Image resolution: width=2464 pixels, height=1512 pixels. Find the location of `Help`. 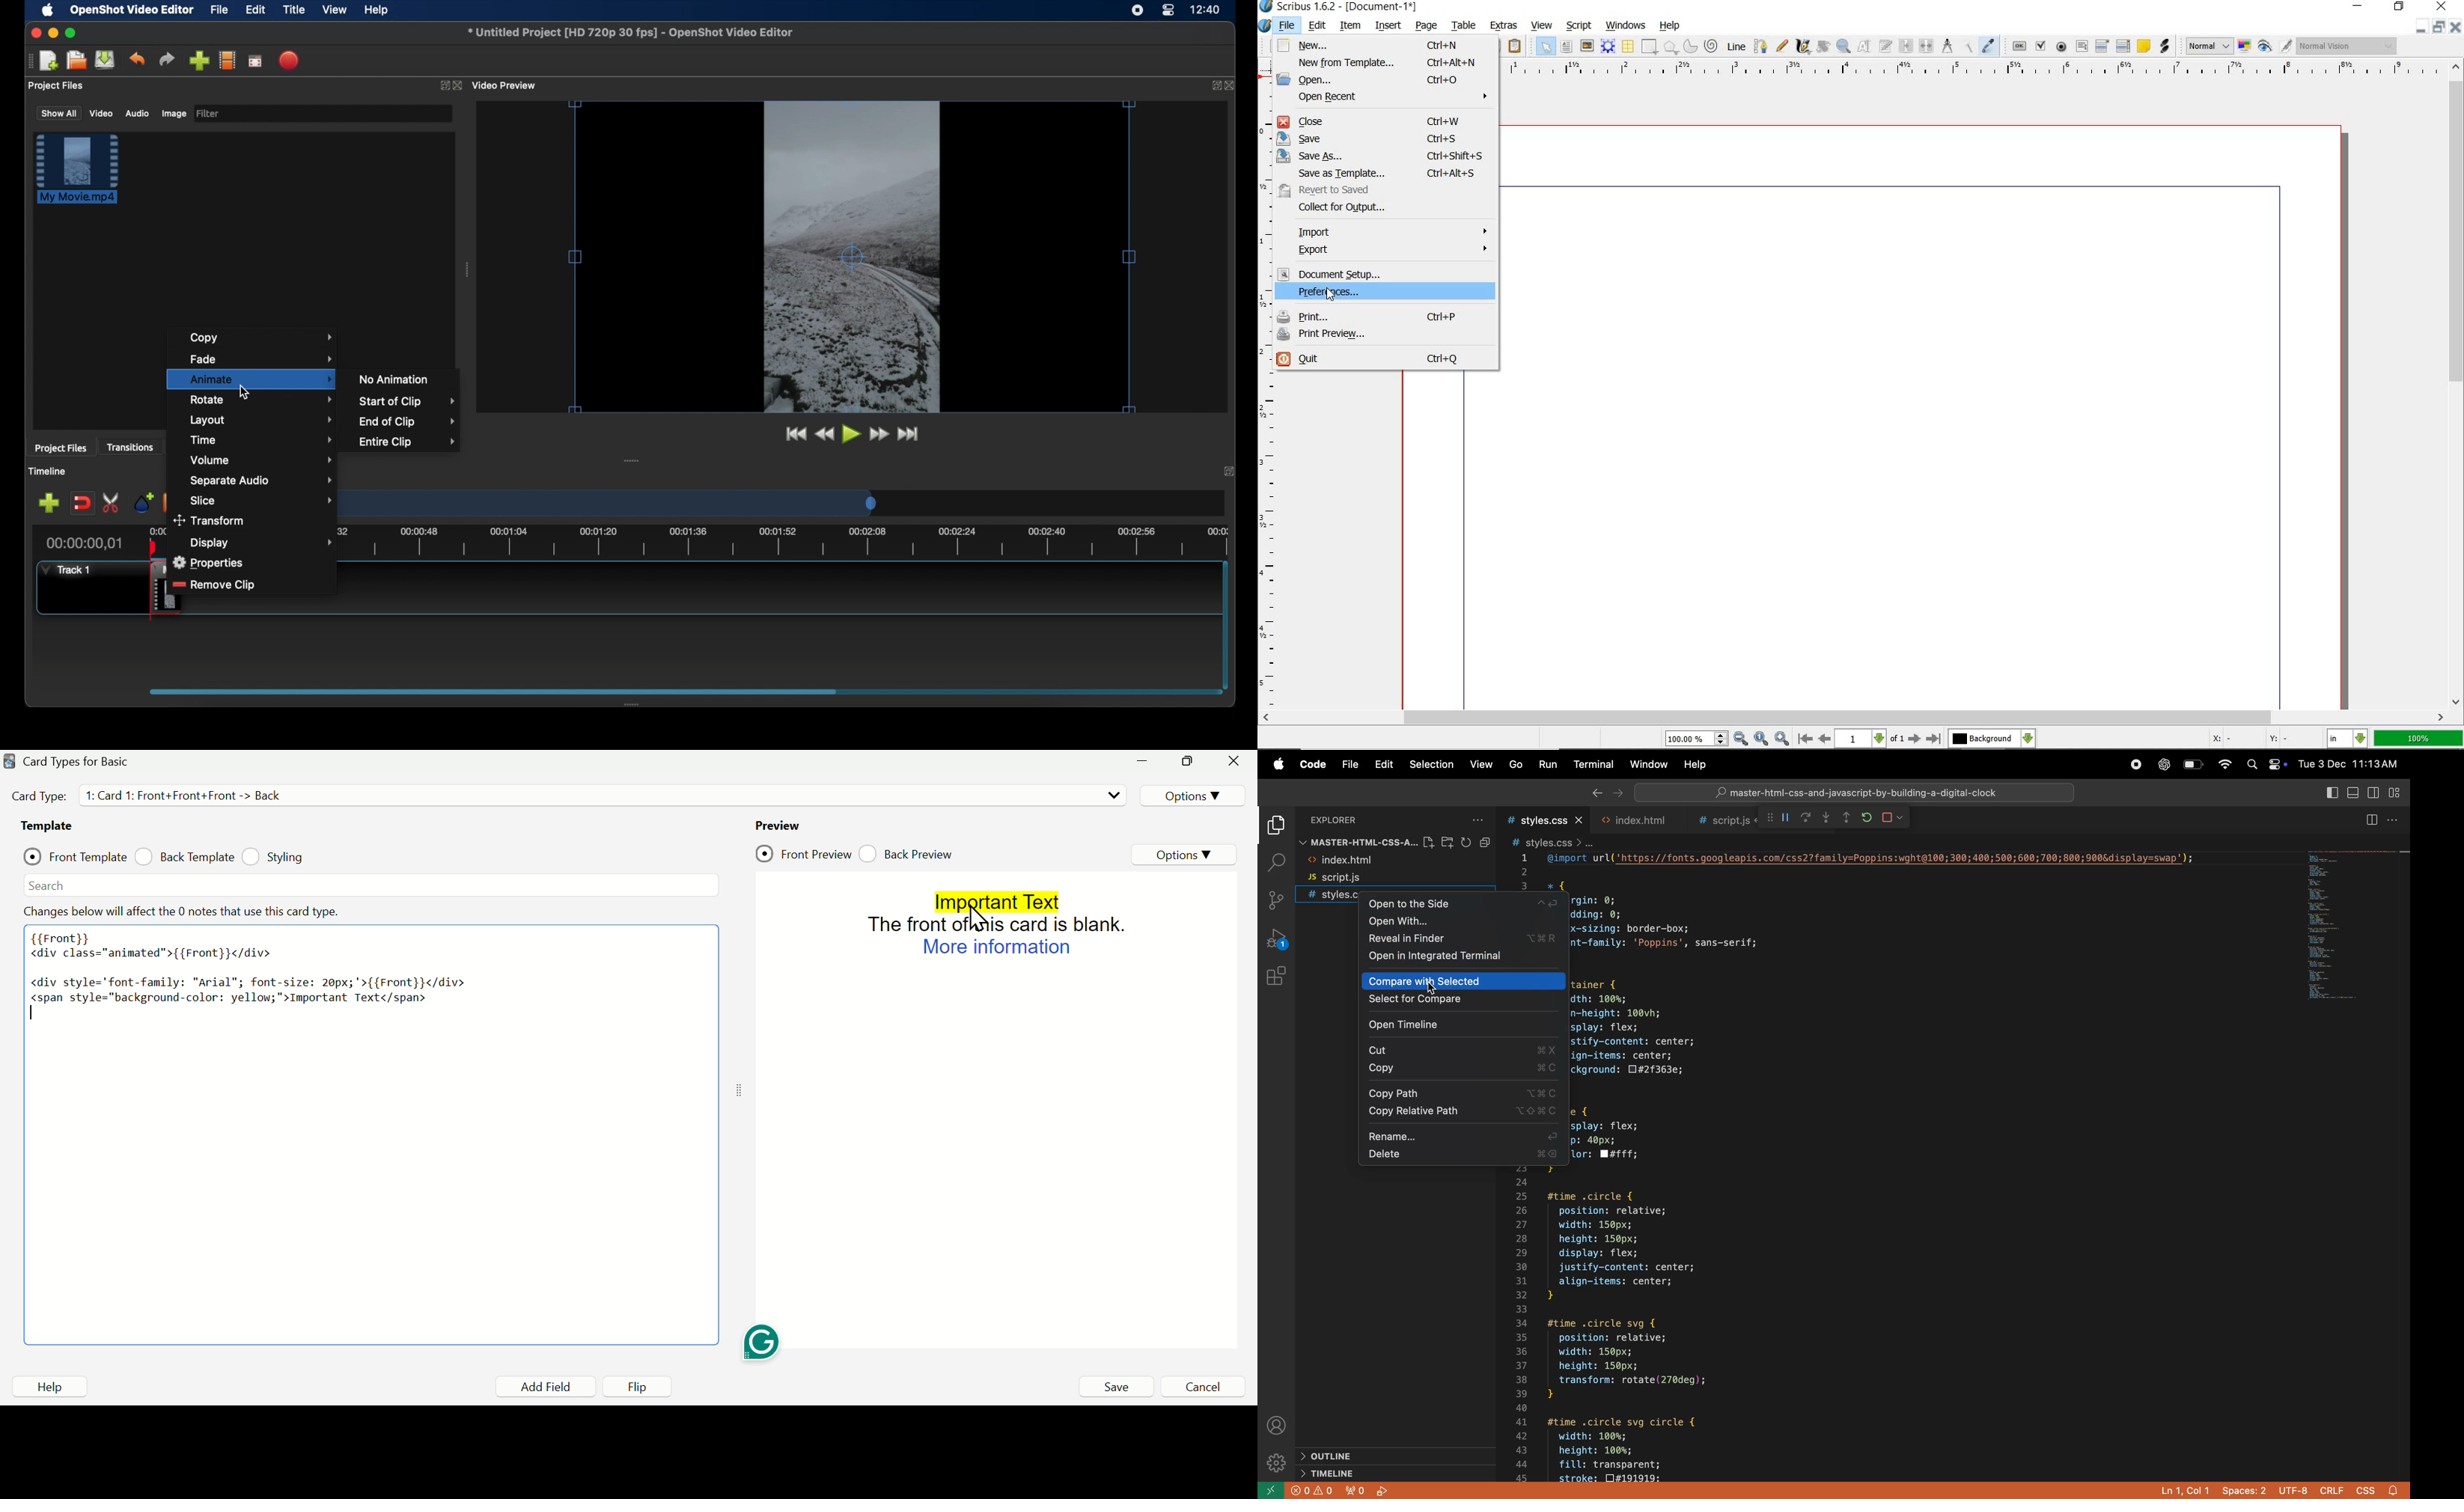

Help is located at coordinates (49, 1386).